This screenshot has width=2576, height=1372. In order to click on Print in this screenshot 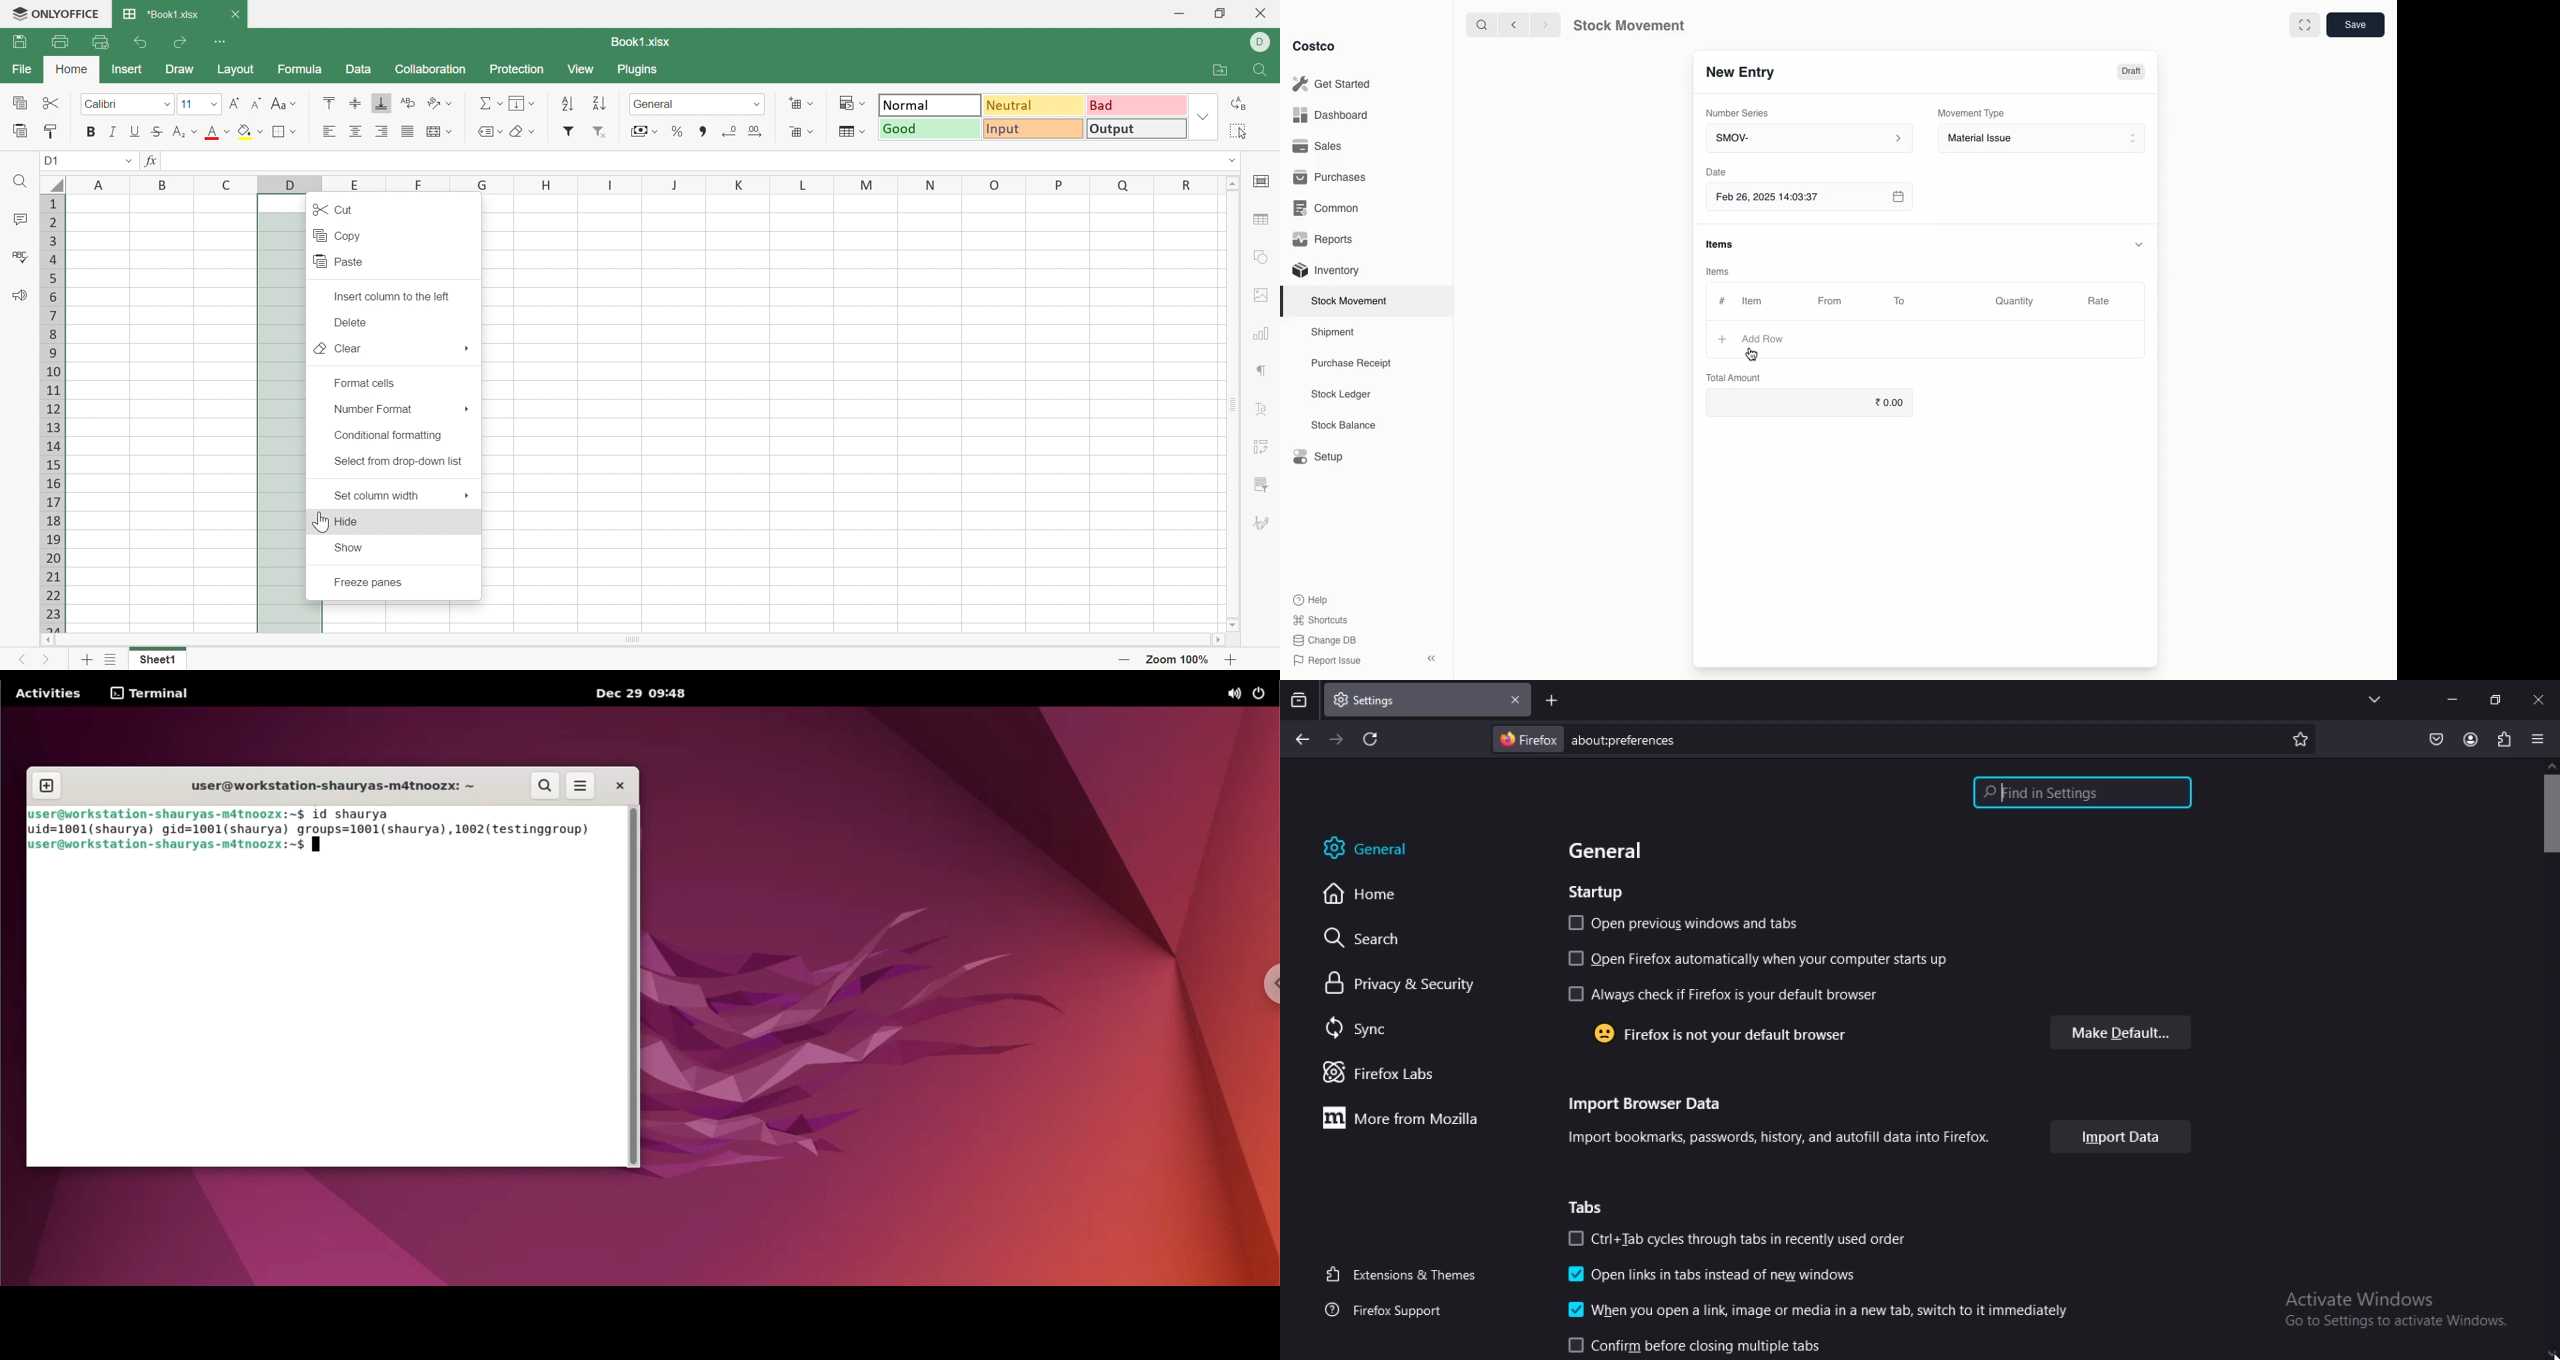, I will do `click(62, 41)`.